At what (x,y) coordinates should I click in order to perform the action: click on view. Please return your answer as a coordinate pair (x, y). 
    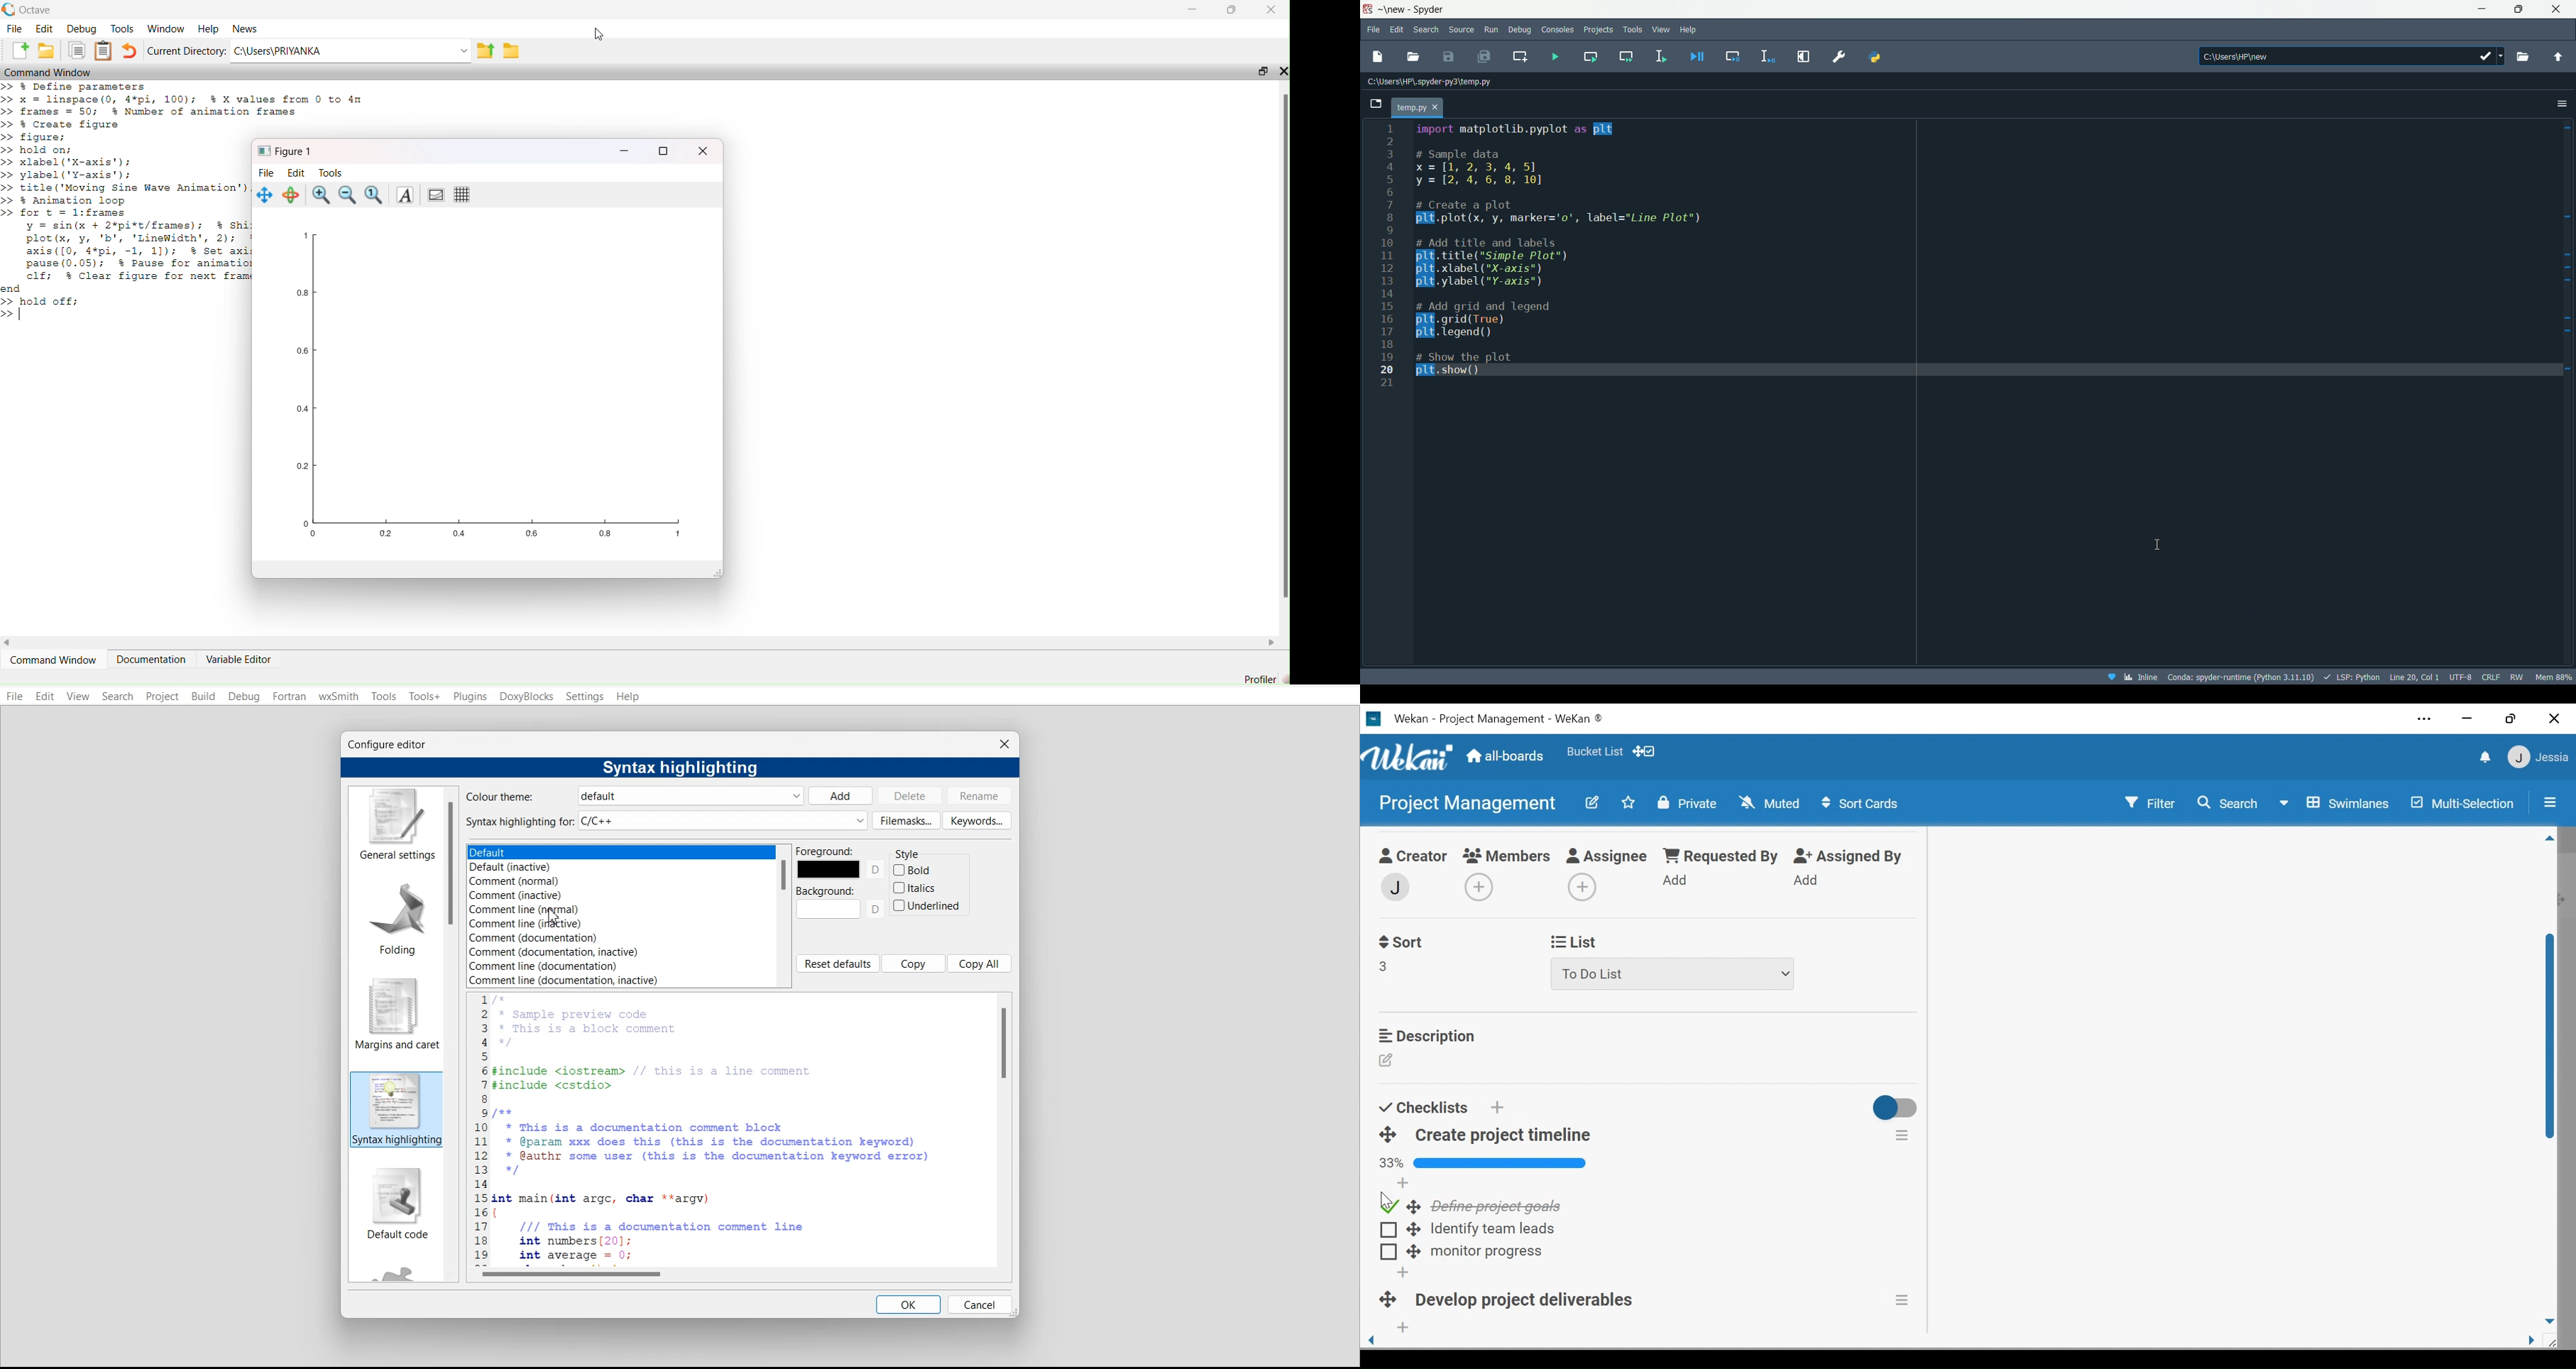
    Looking at the image, I should click on (1662, 29).